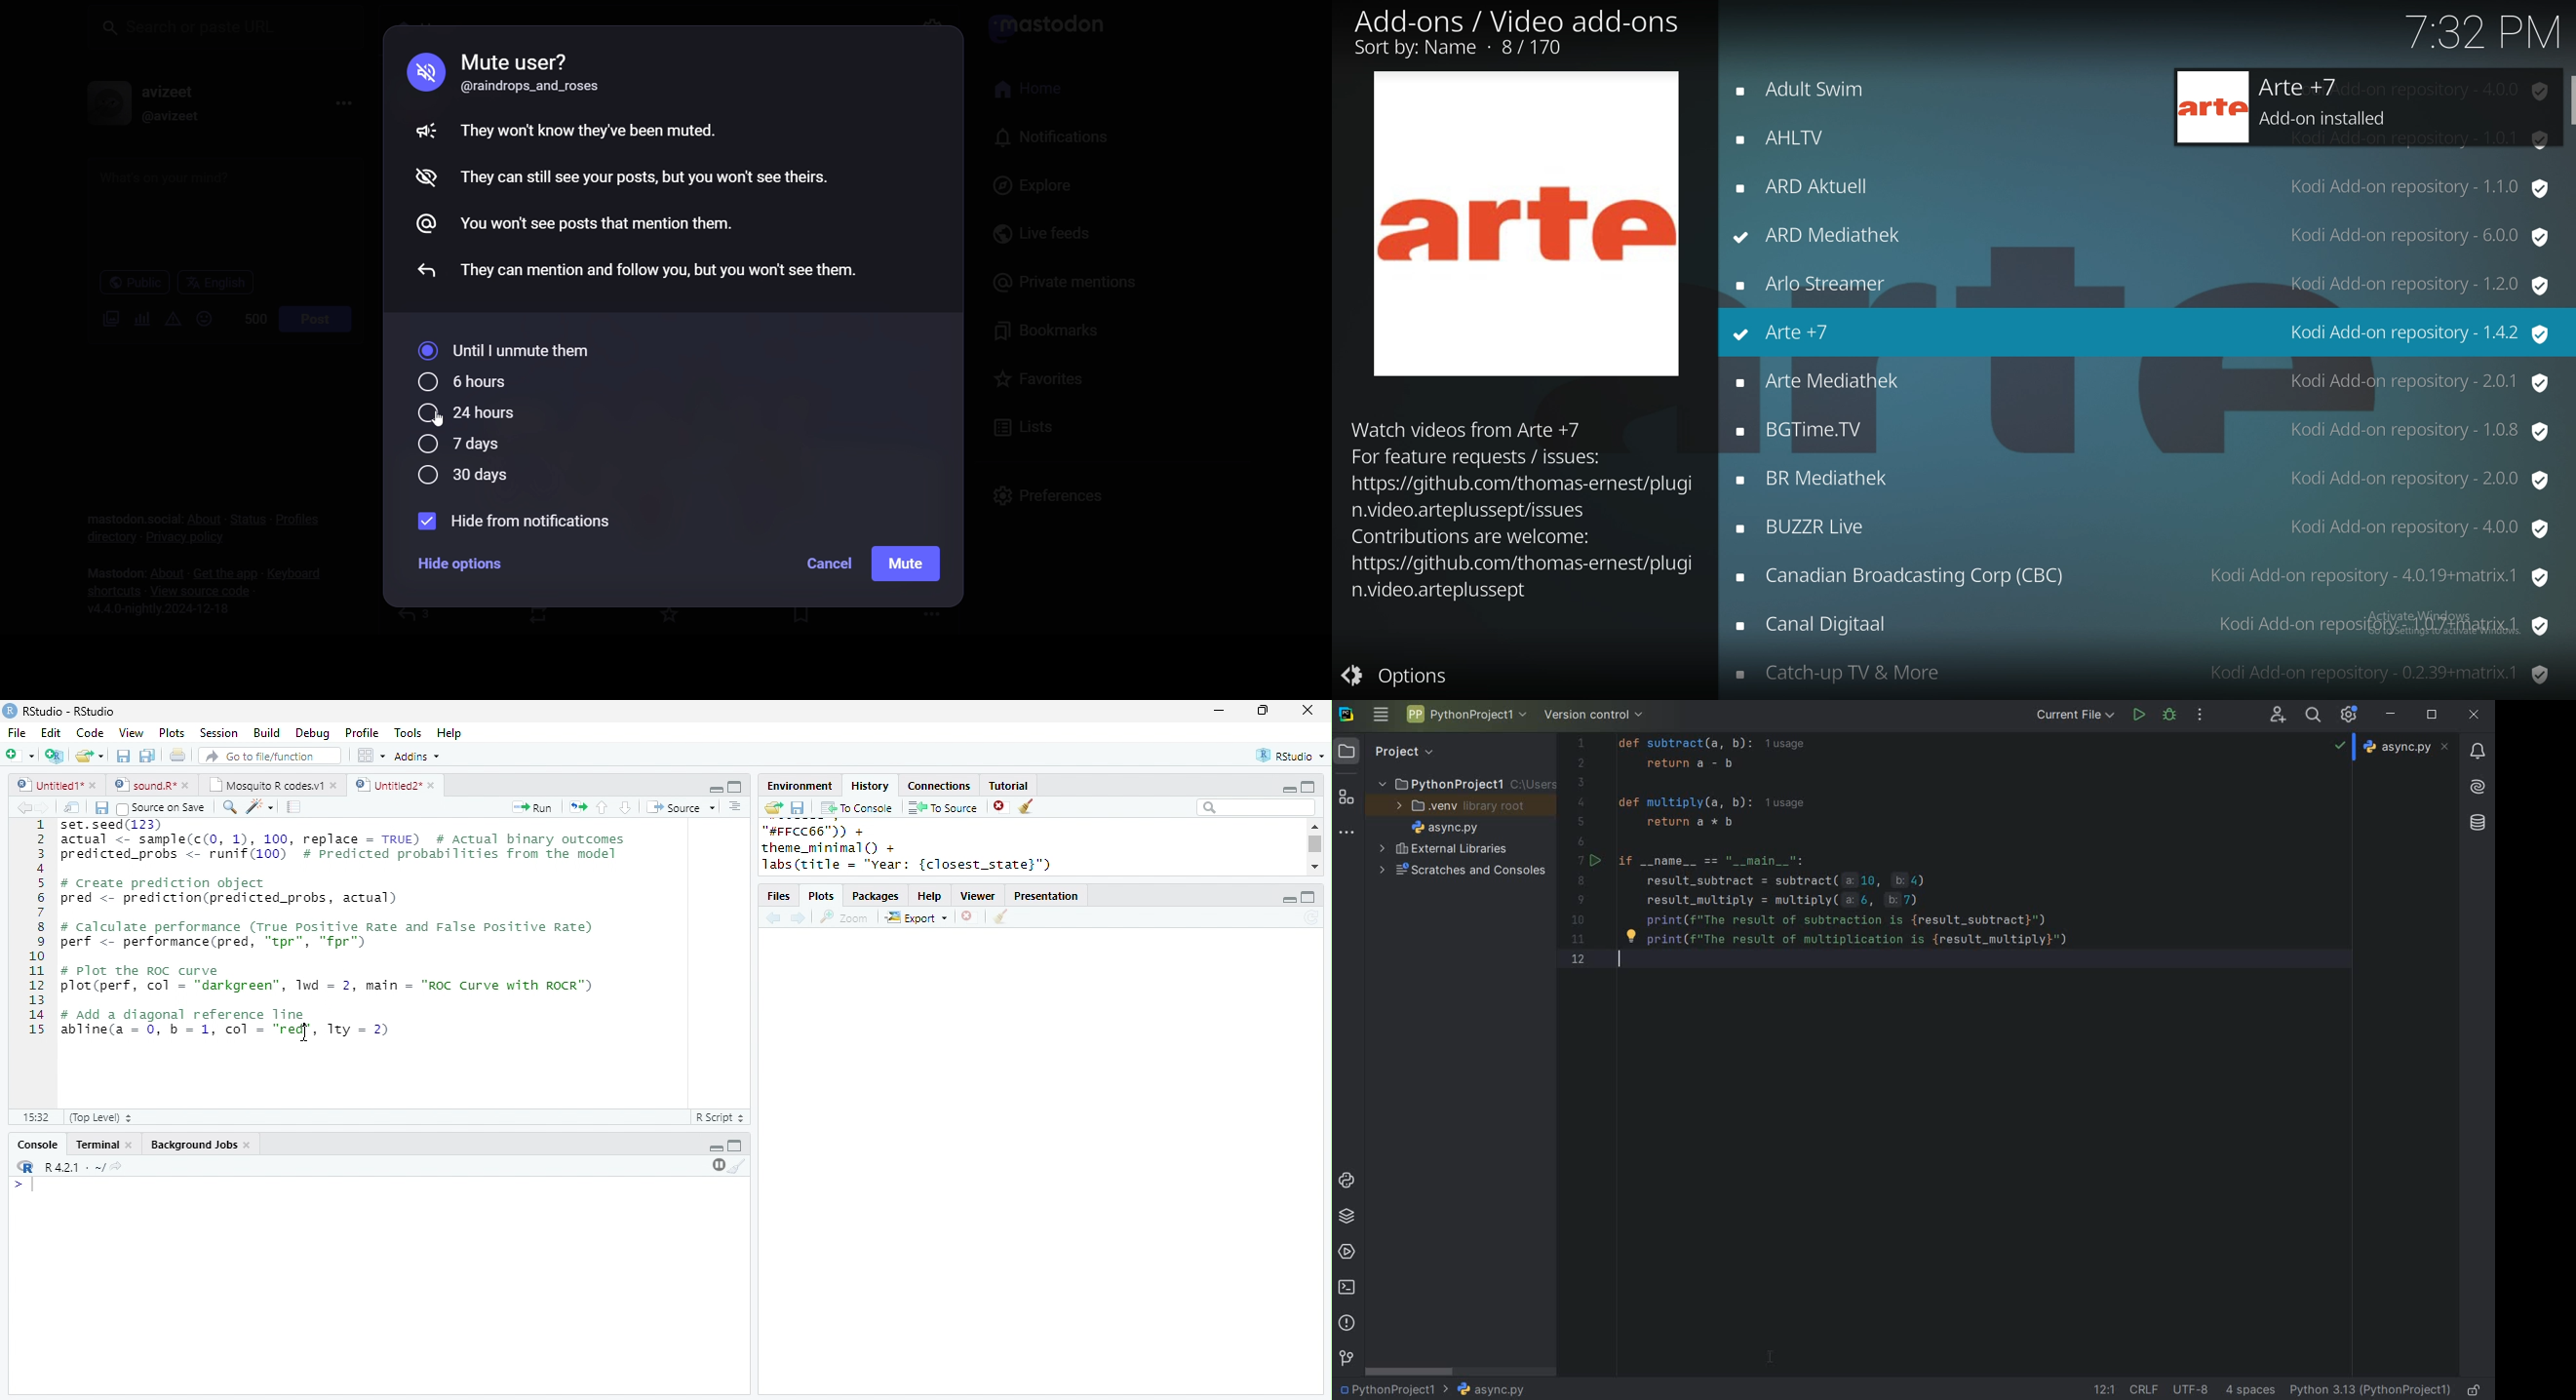 The image size is (2576, 1400). What do you see at coordinates (844, 917) in the screenshot?
I see `Zoom` at bounding box center [844, 917].